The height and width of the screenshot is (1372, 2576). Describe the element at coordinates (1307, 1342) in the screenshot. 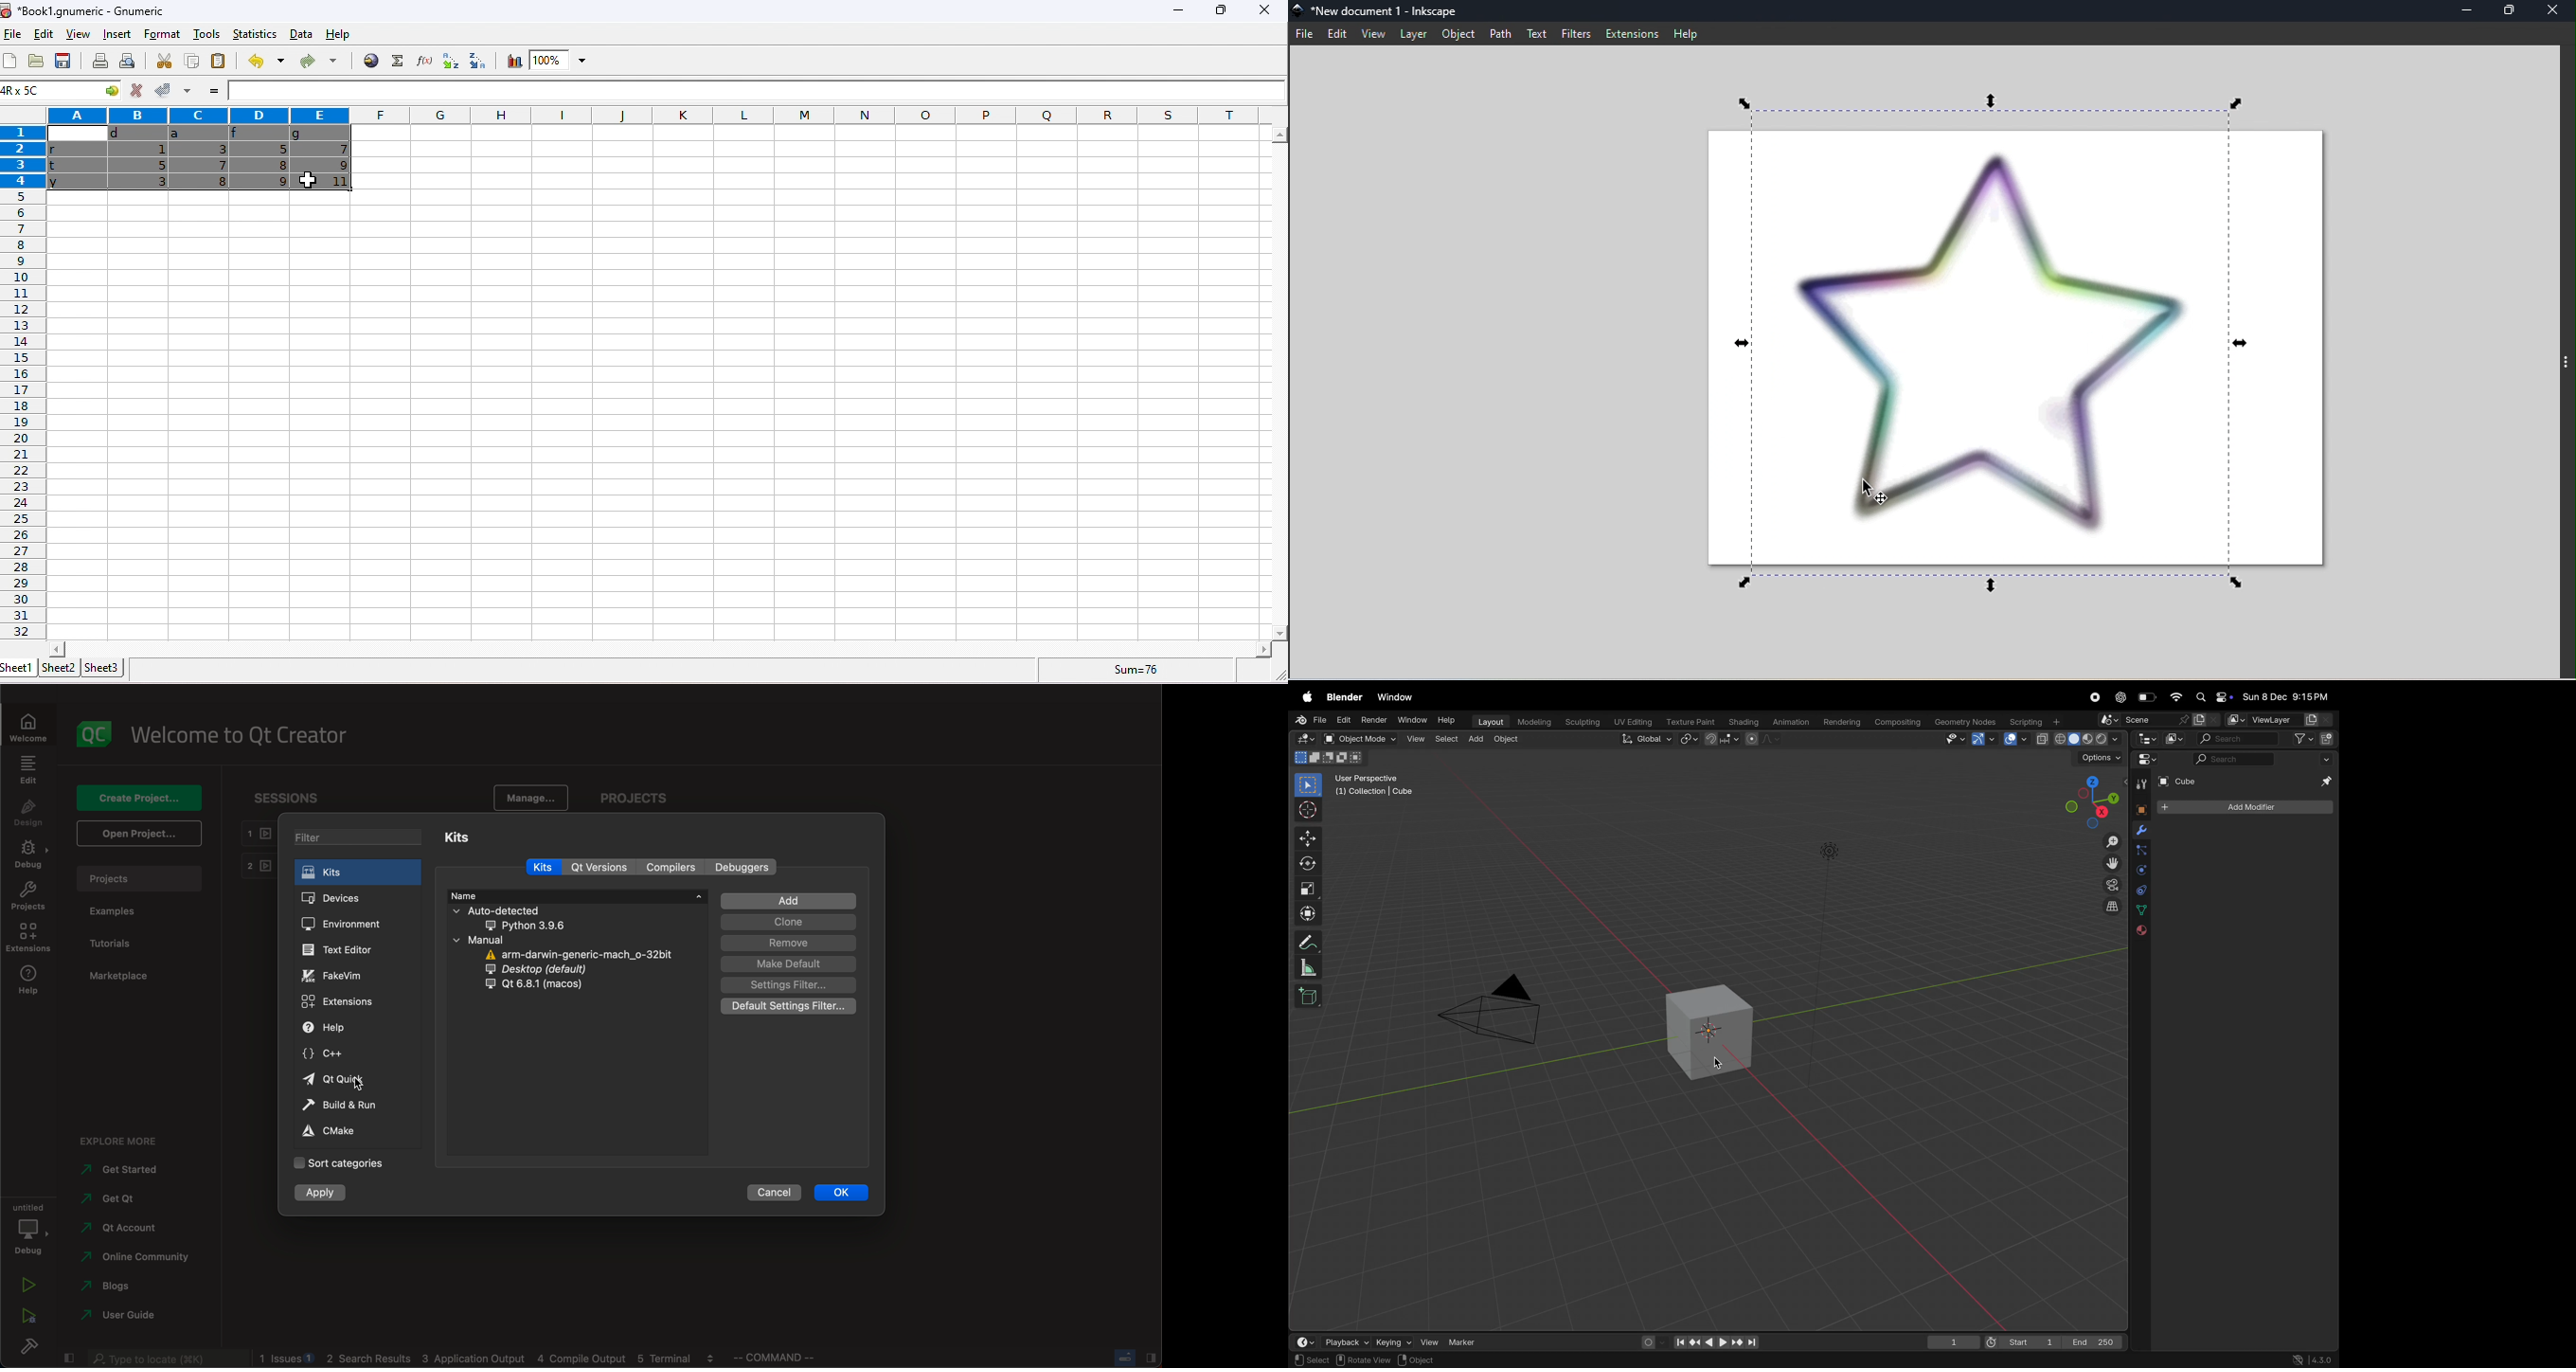

I see `editor type` at that location.